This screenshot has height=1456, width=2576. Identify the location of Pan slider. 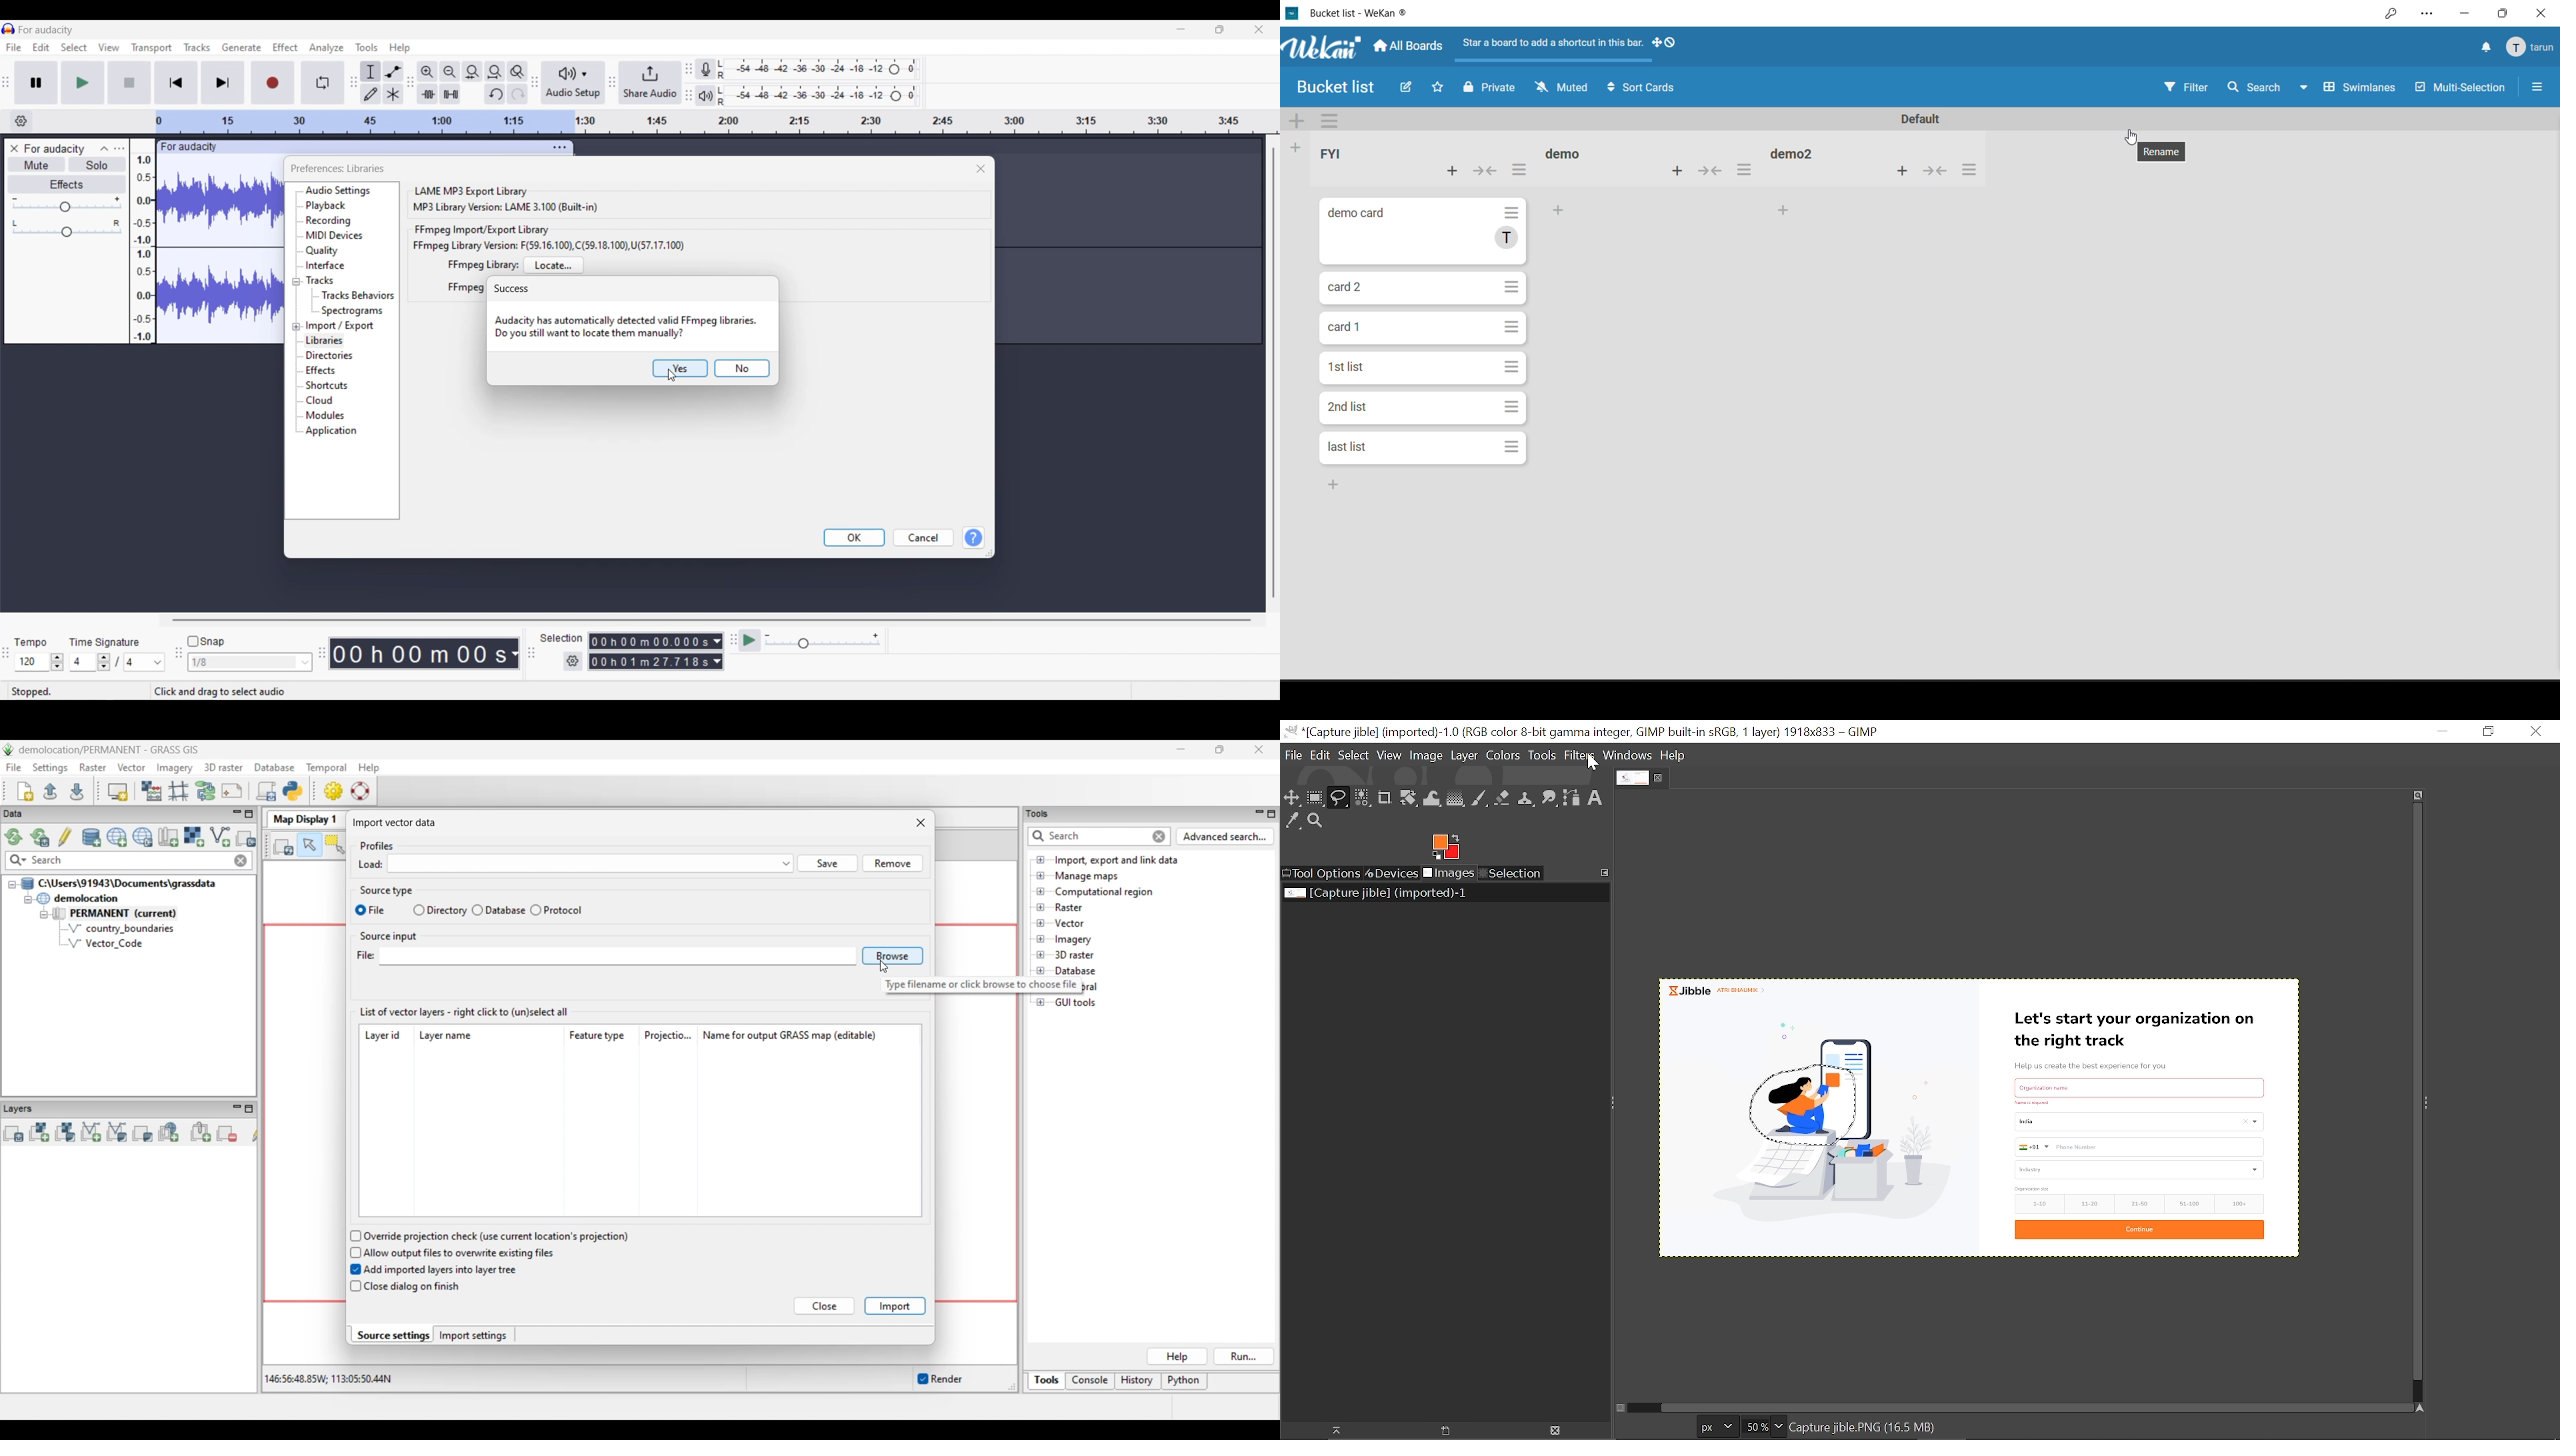
(67, 228).